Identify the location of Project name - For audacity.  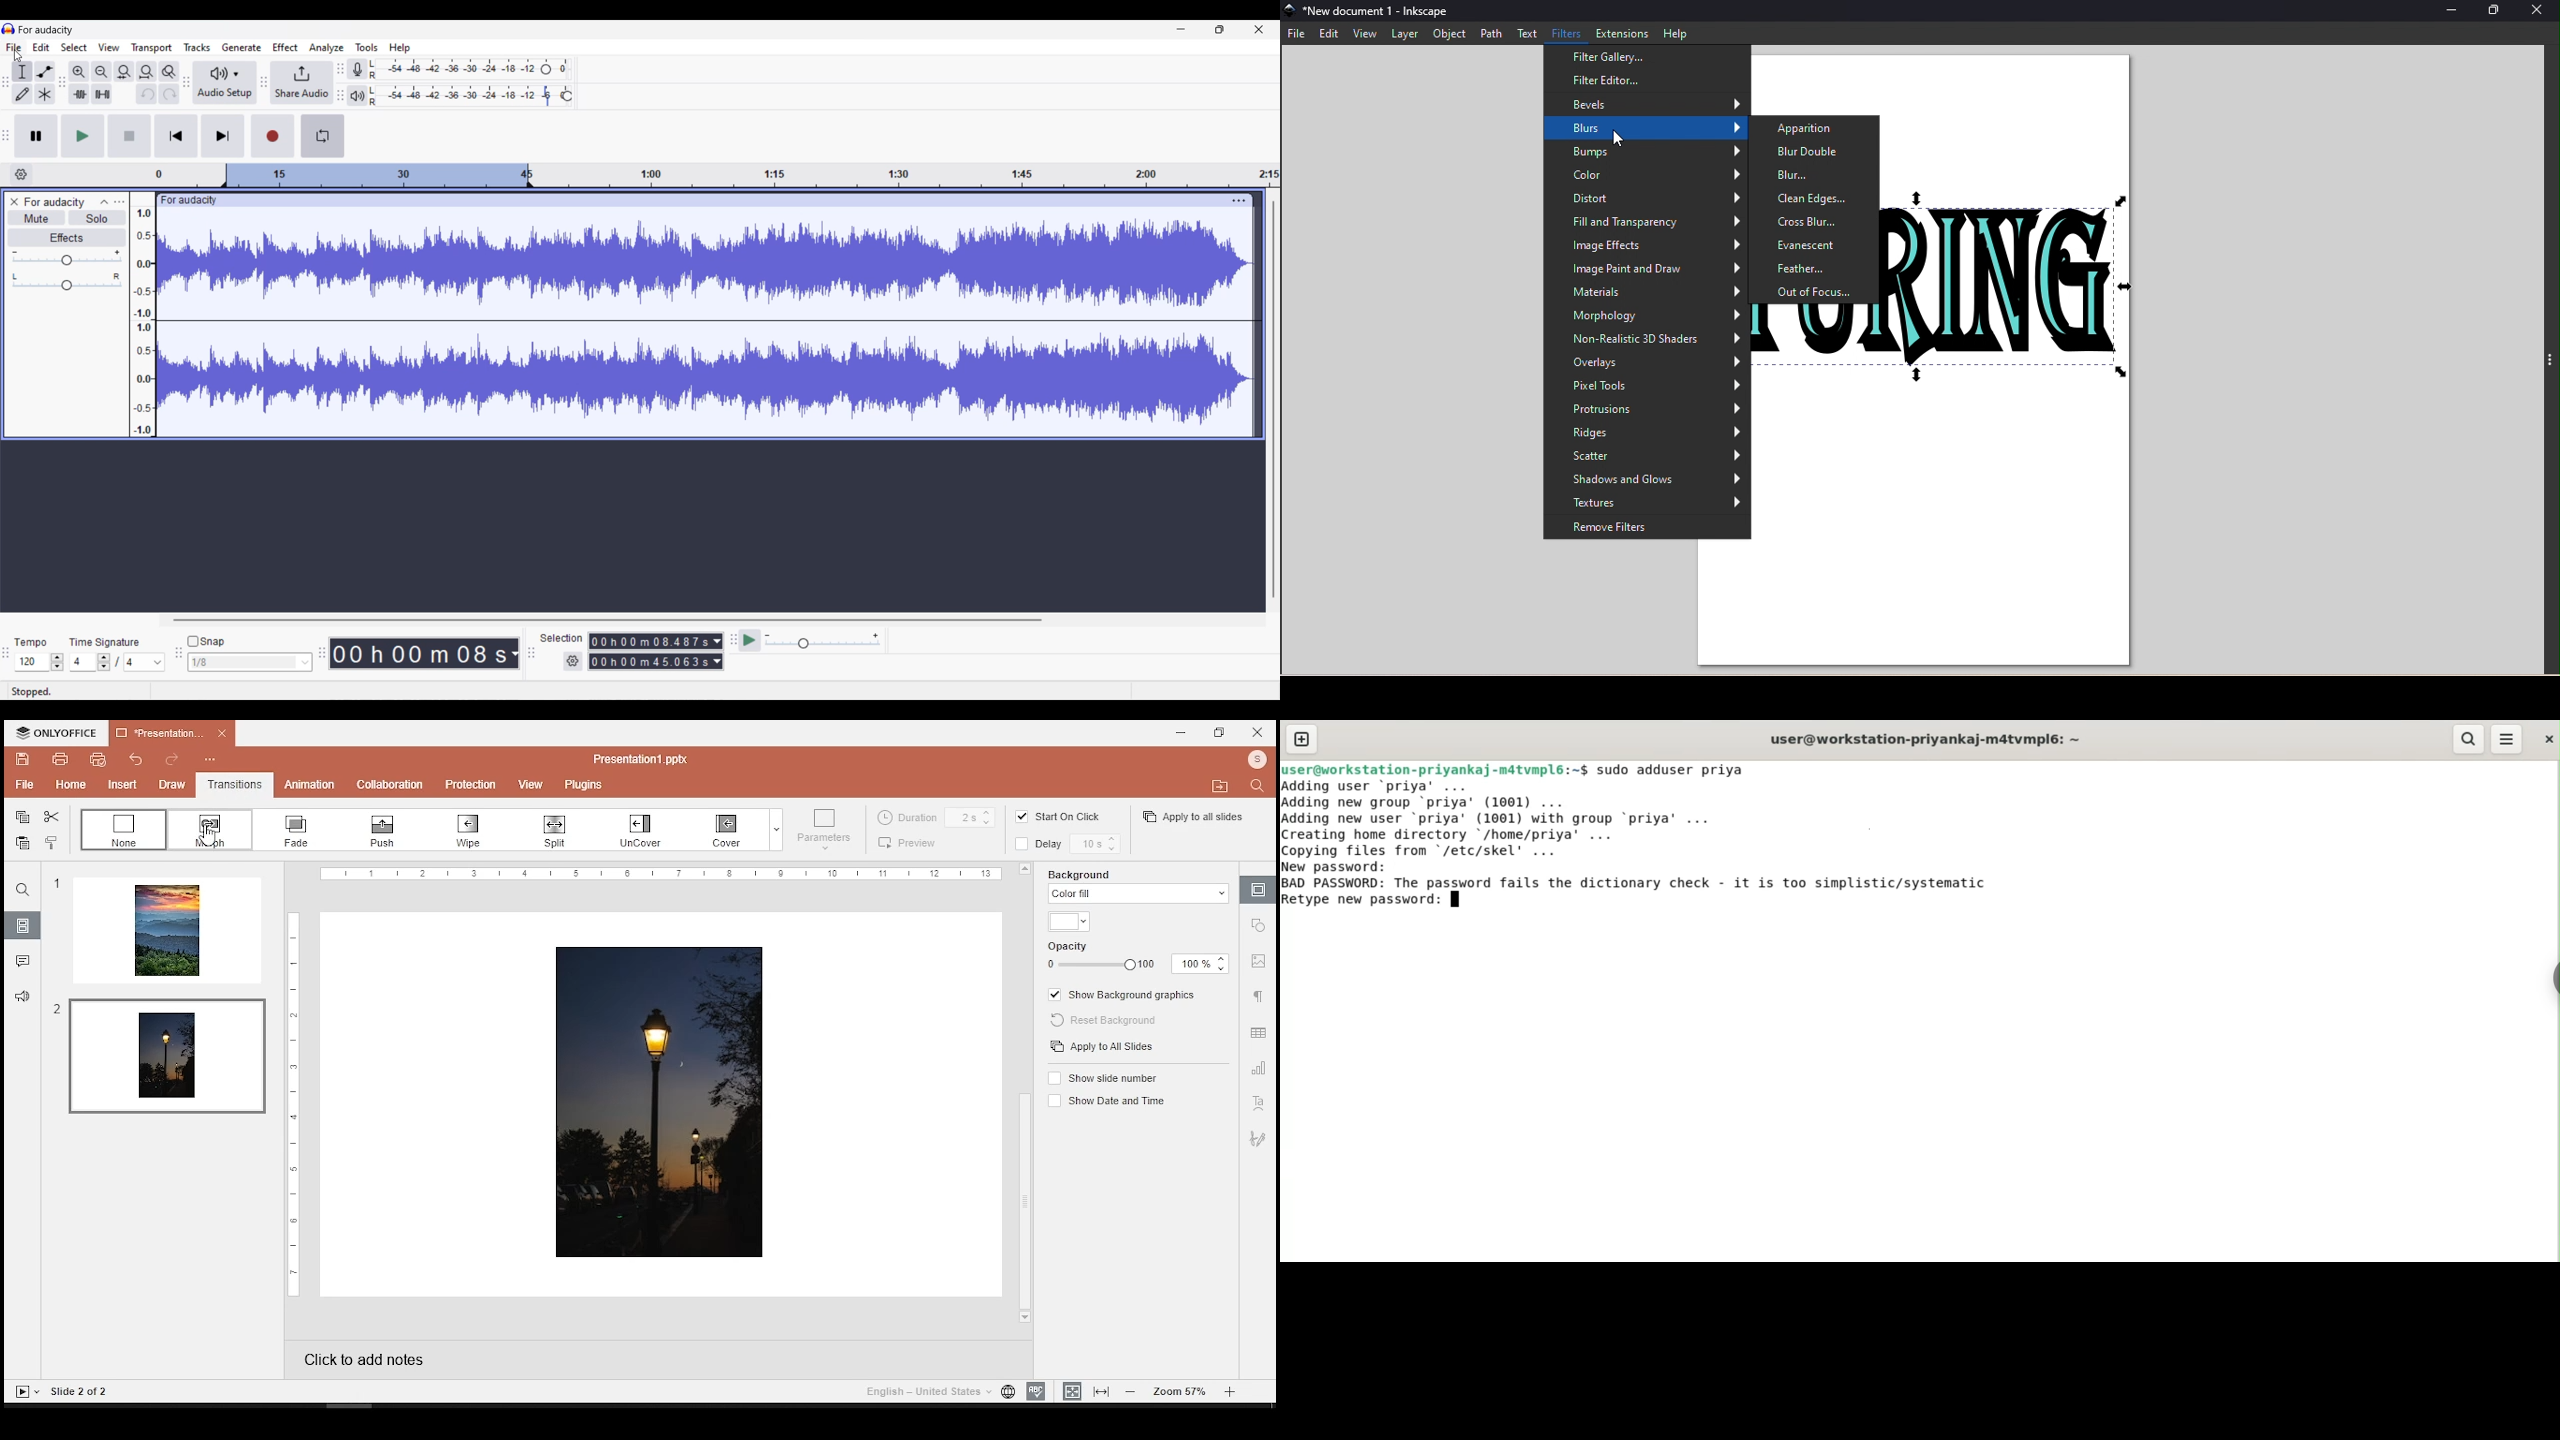
(55, 202).